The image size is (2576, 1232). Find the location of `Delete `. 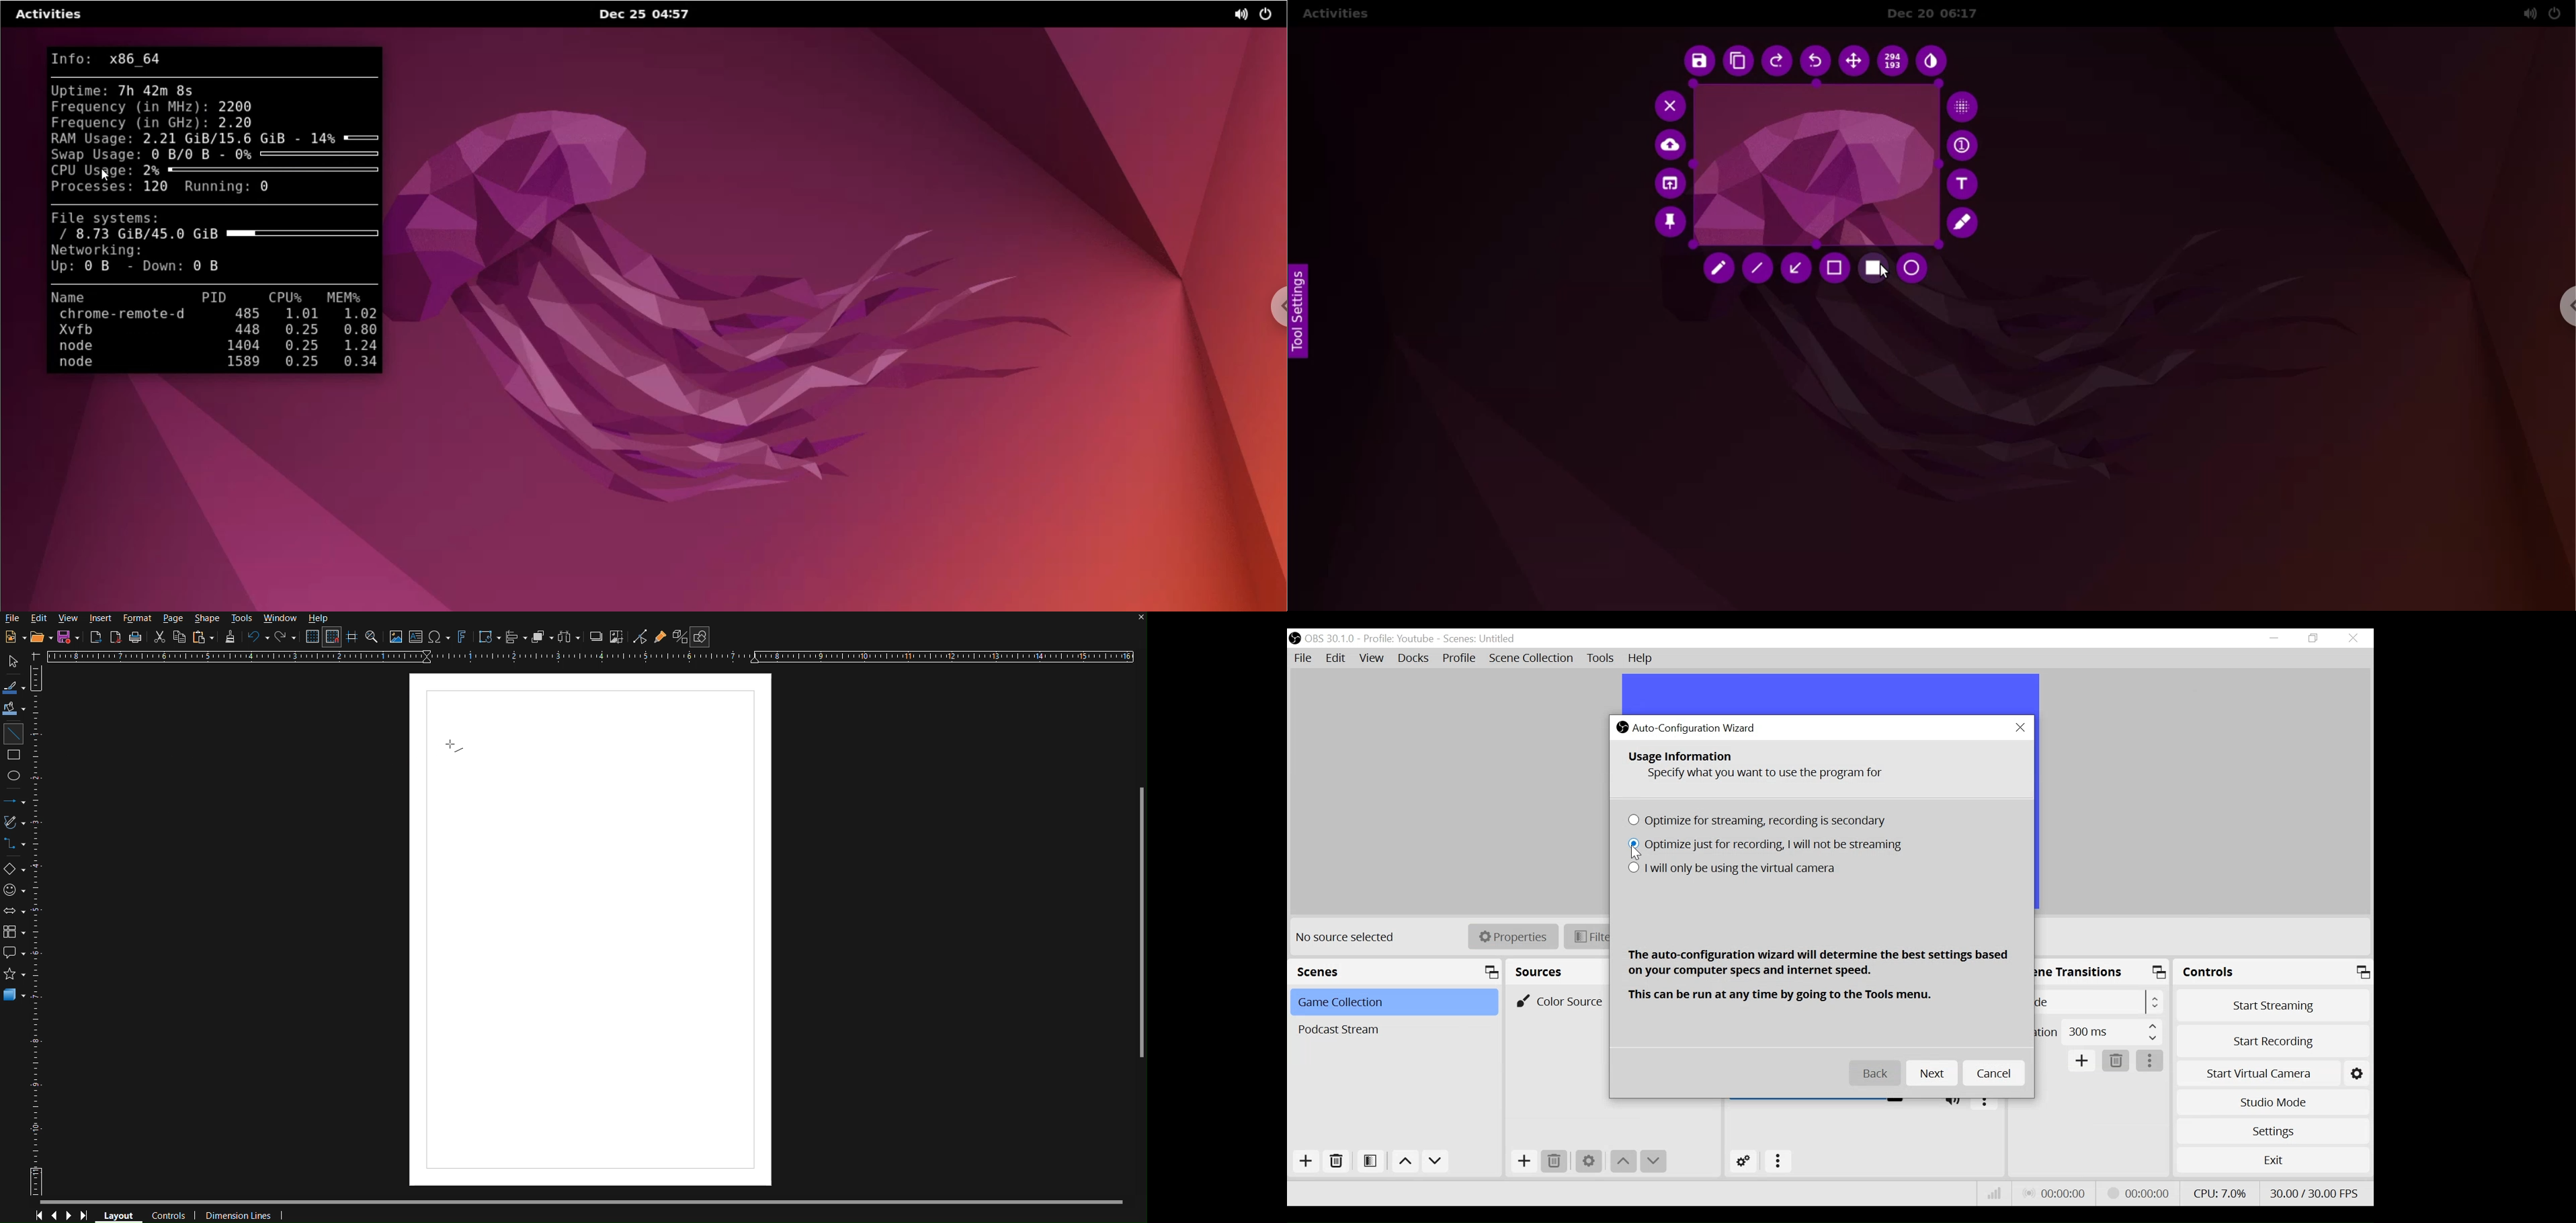

Delete  is located at coordinates (2117, 1061).